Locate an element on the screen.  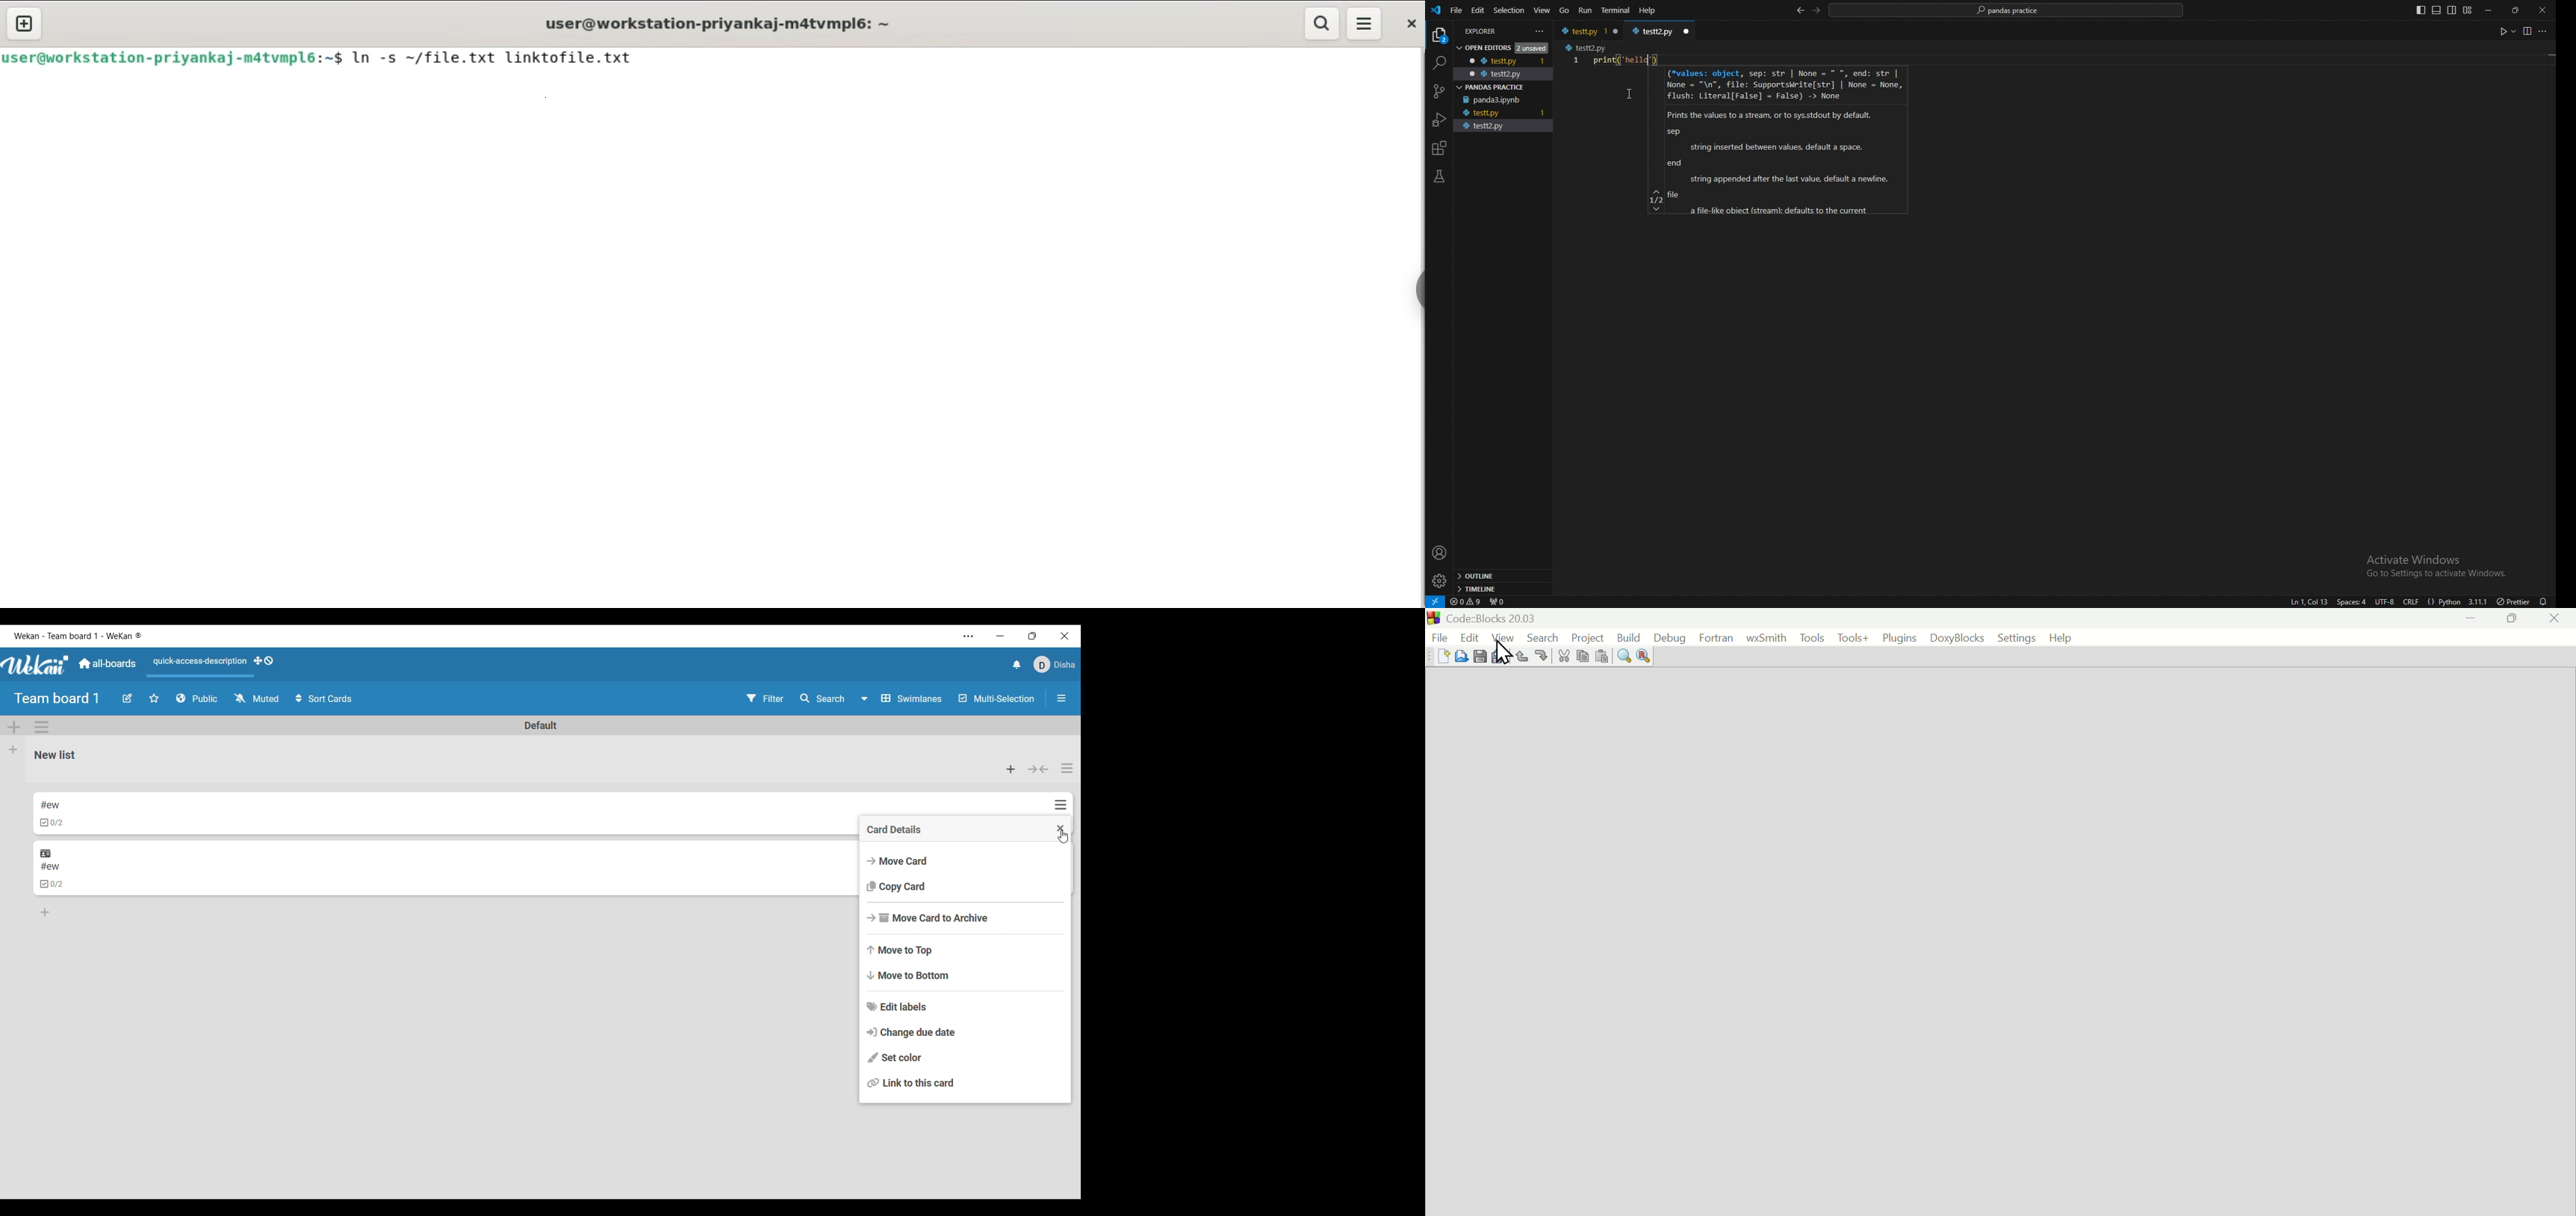
Current account is located at coordinates (1054, 665).